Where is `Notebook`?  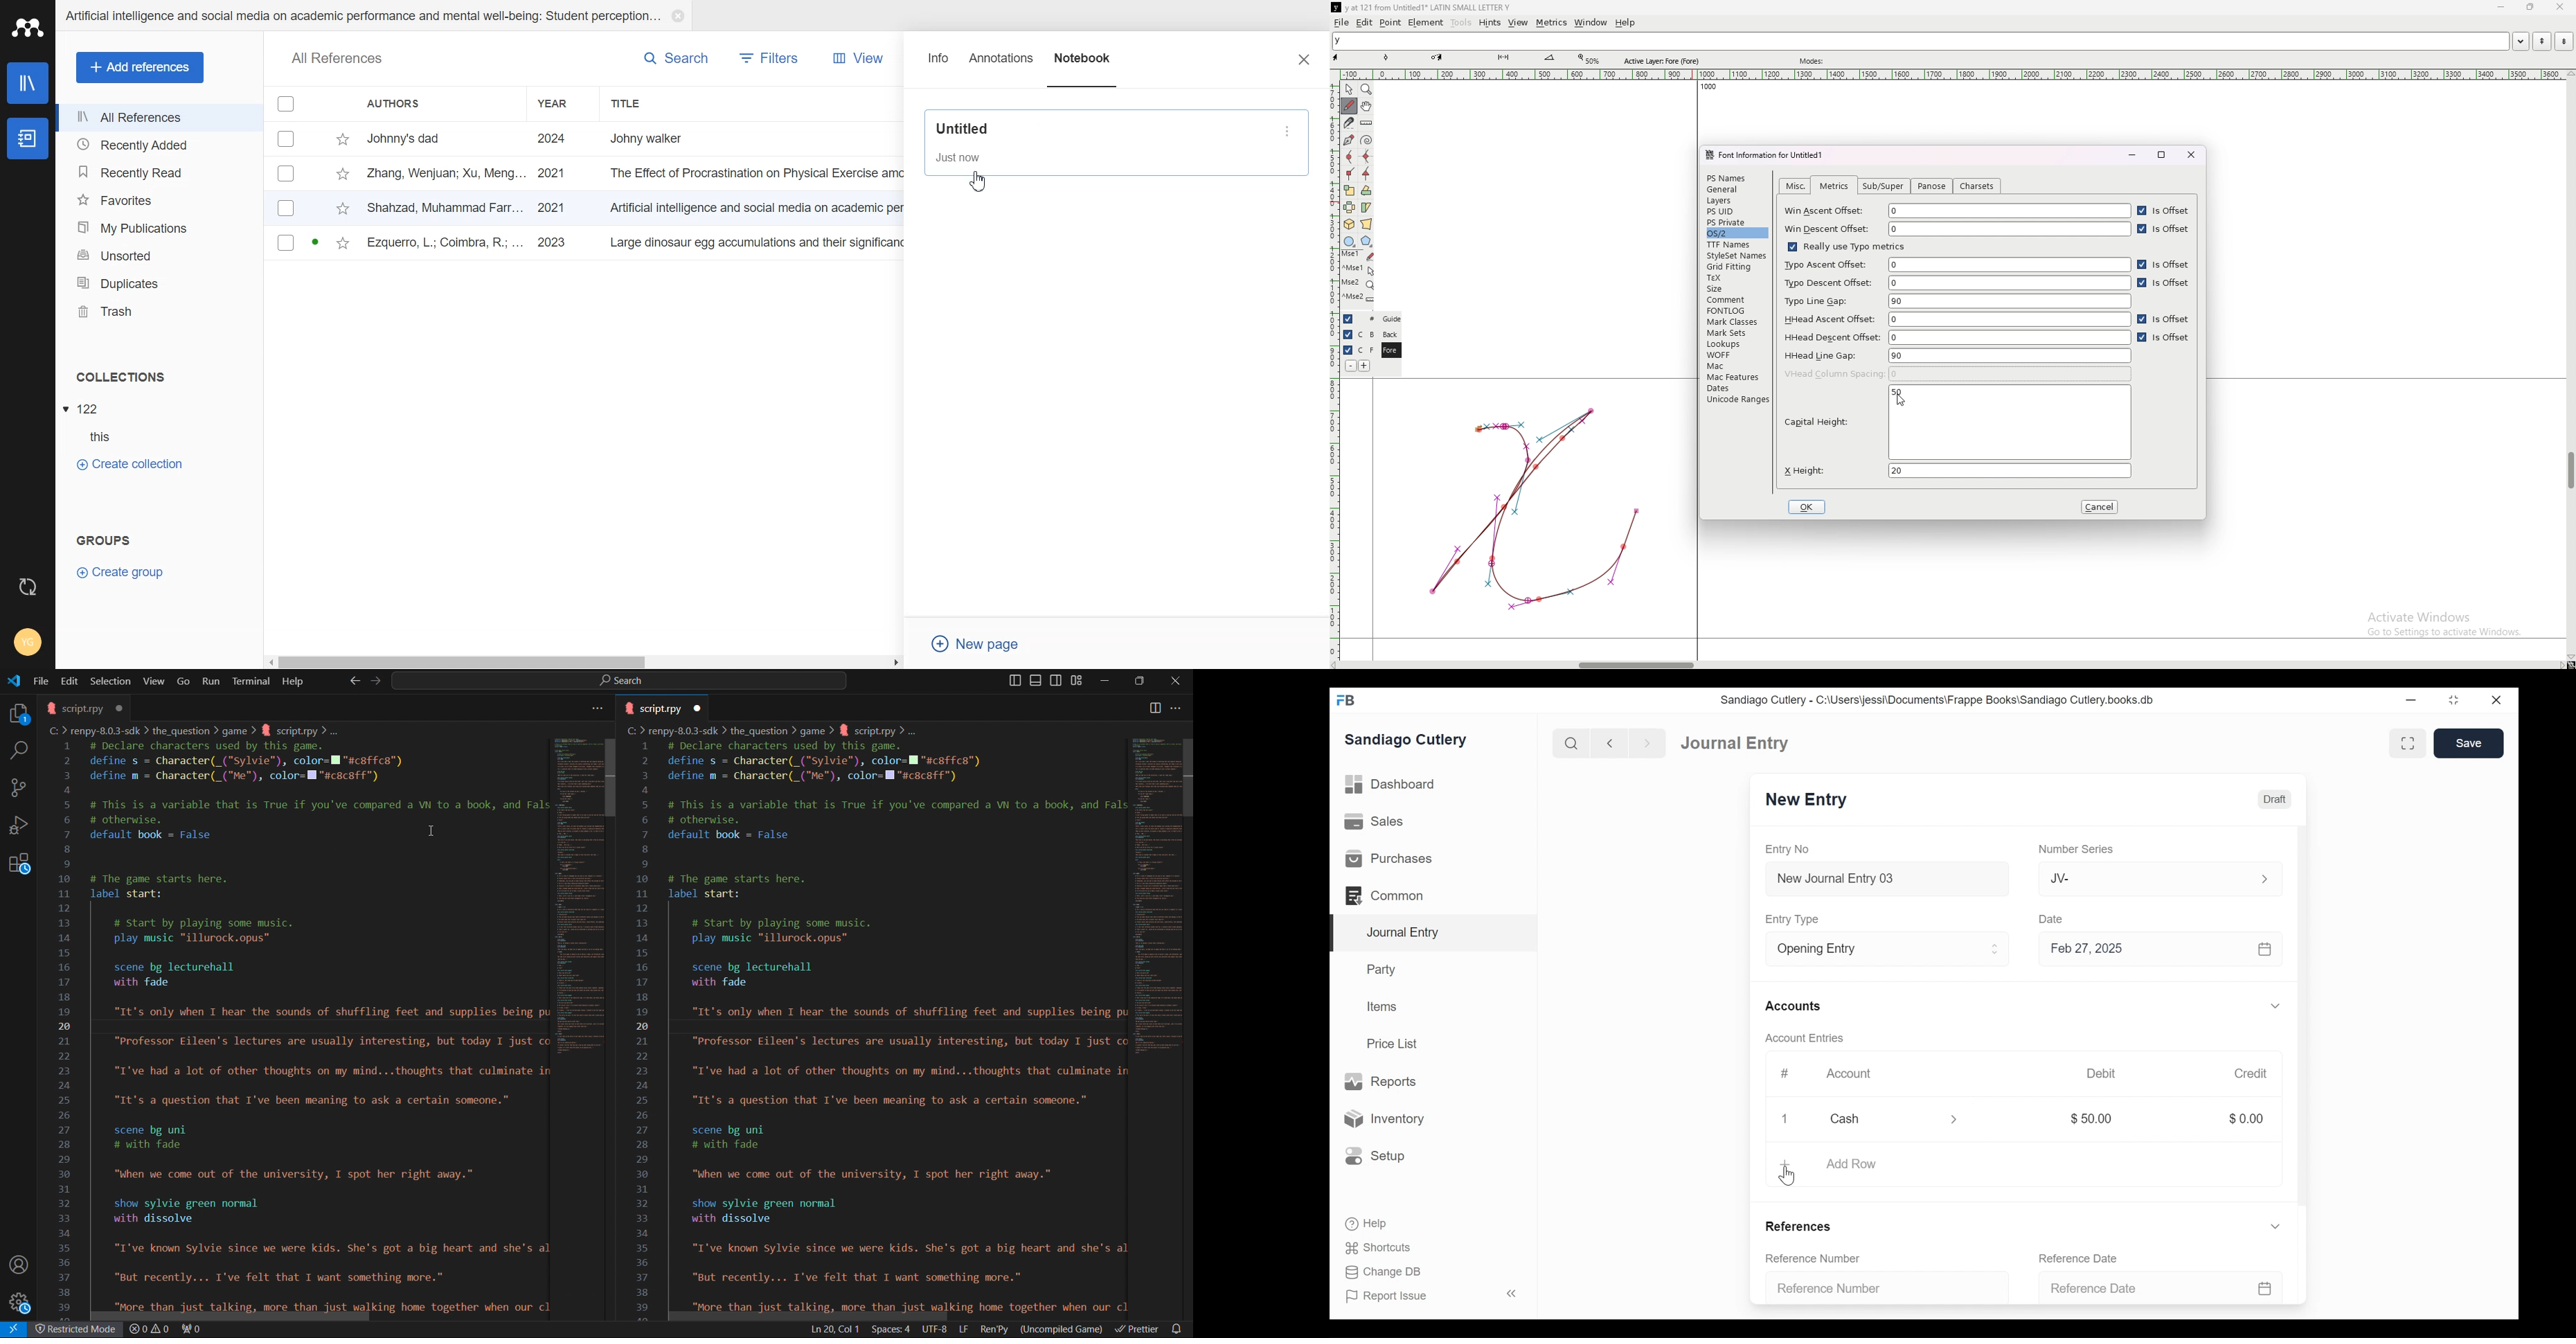
Notebook is located at coordinates (26, 139).